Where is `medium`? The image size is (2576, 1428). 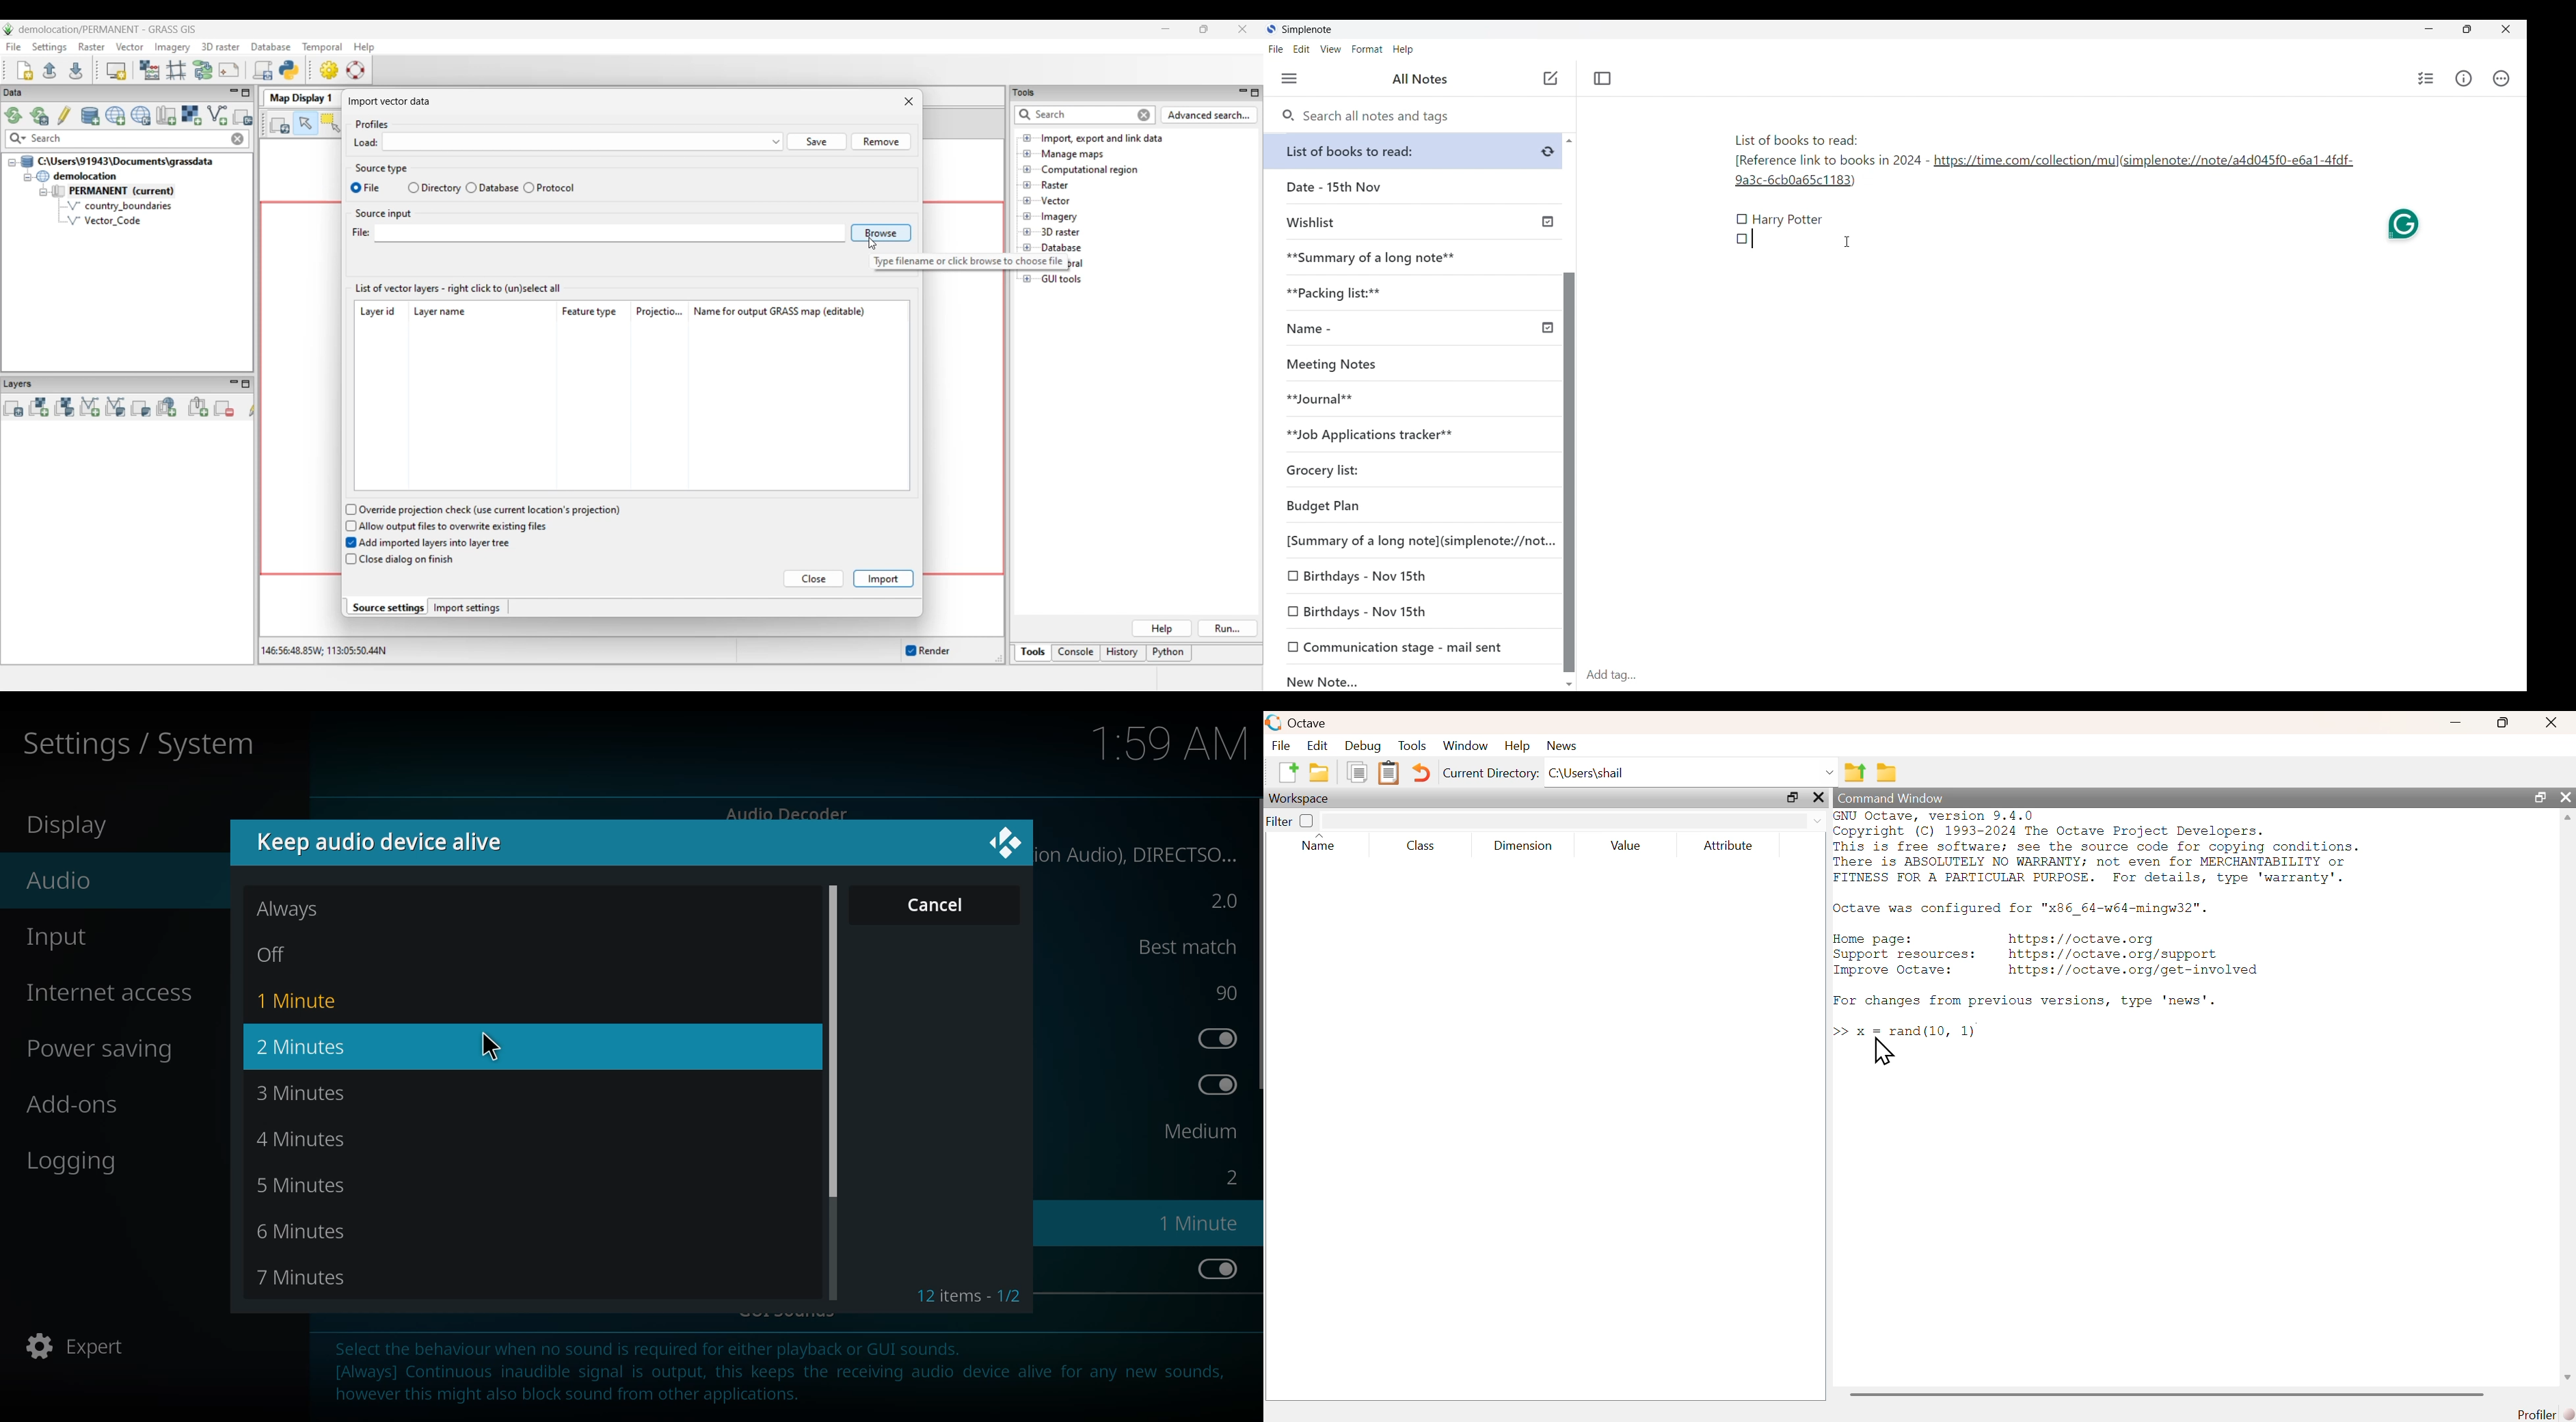
medium is located at coordinates (1198, 1132).